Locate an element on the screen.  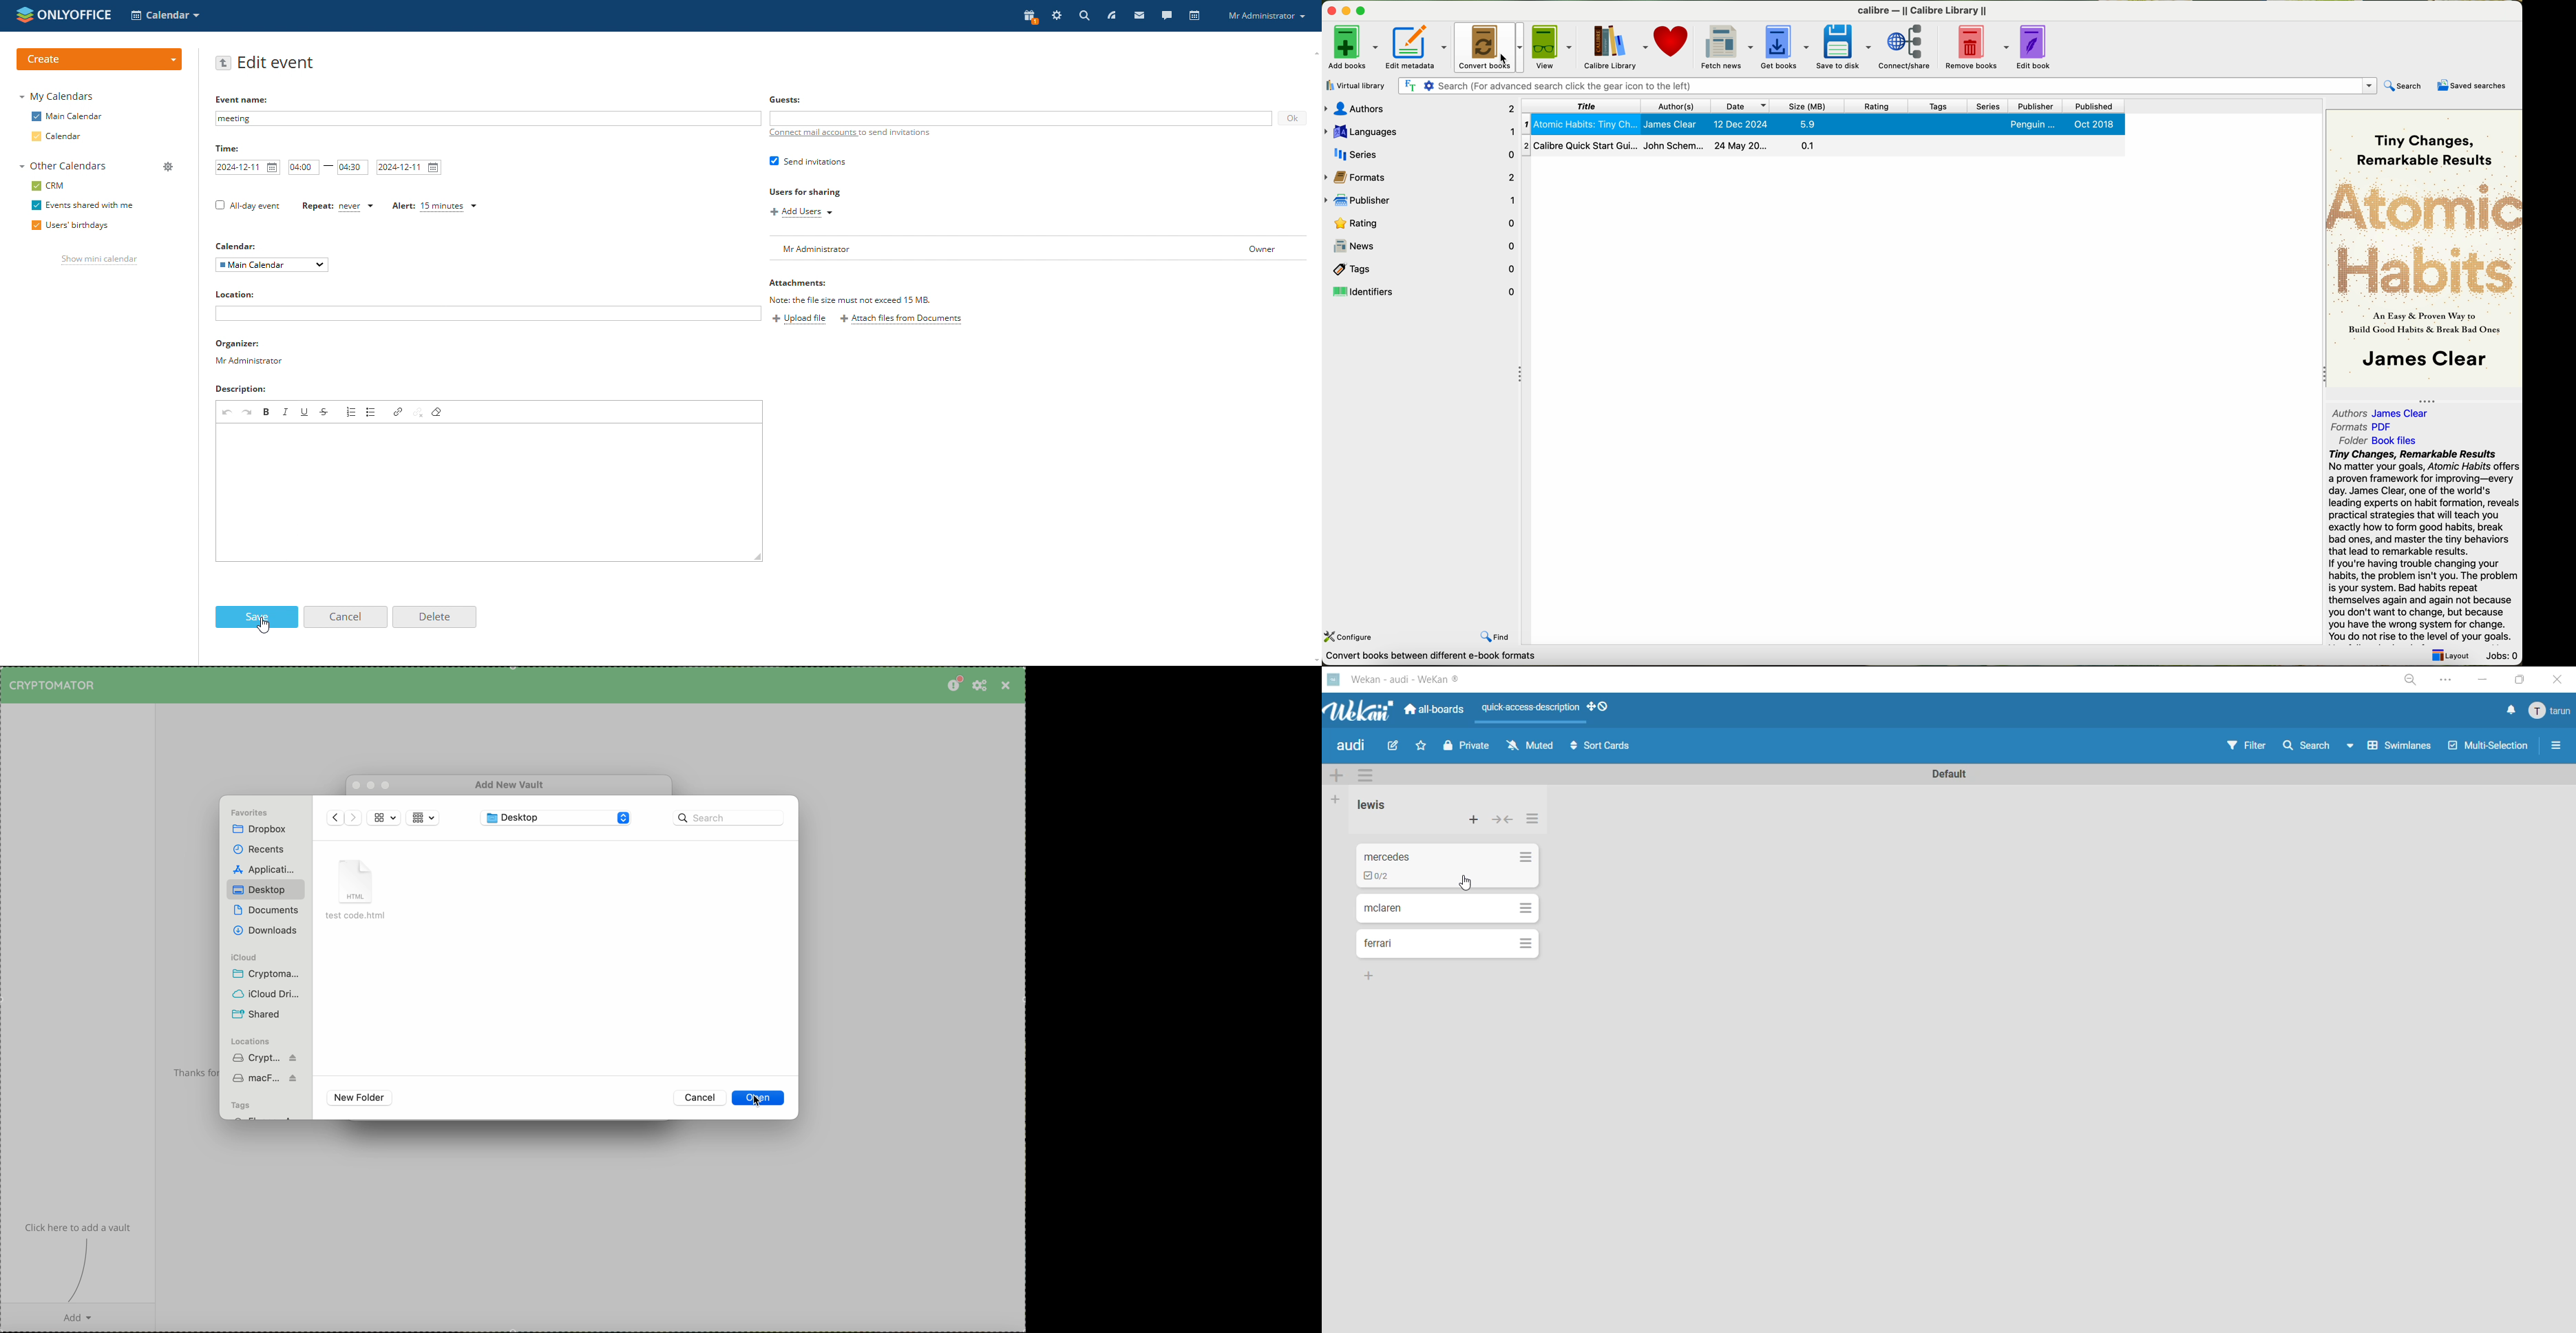
sort cards is located at coordinates (1601, 747).